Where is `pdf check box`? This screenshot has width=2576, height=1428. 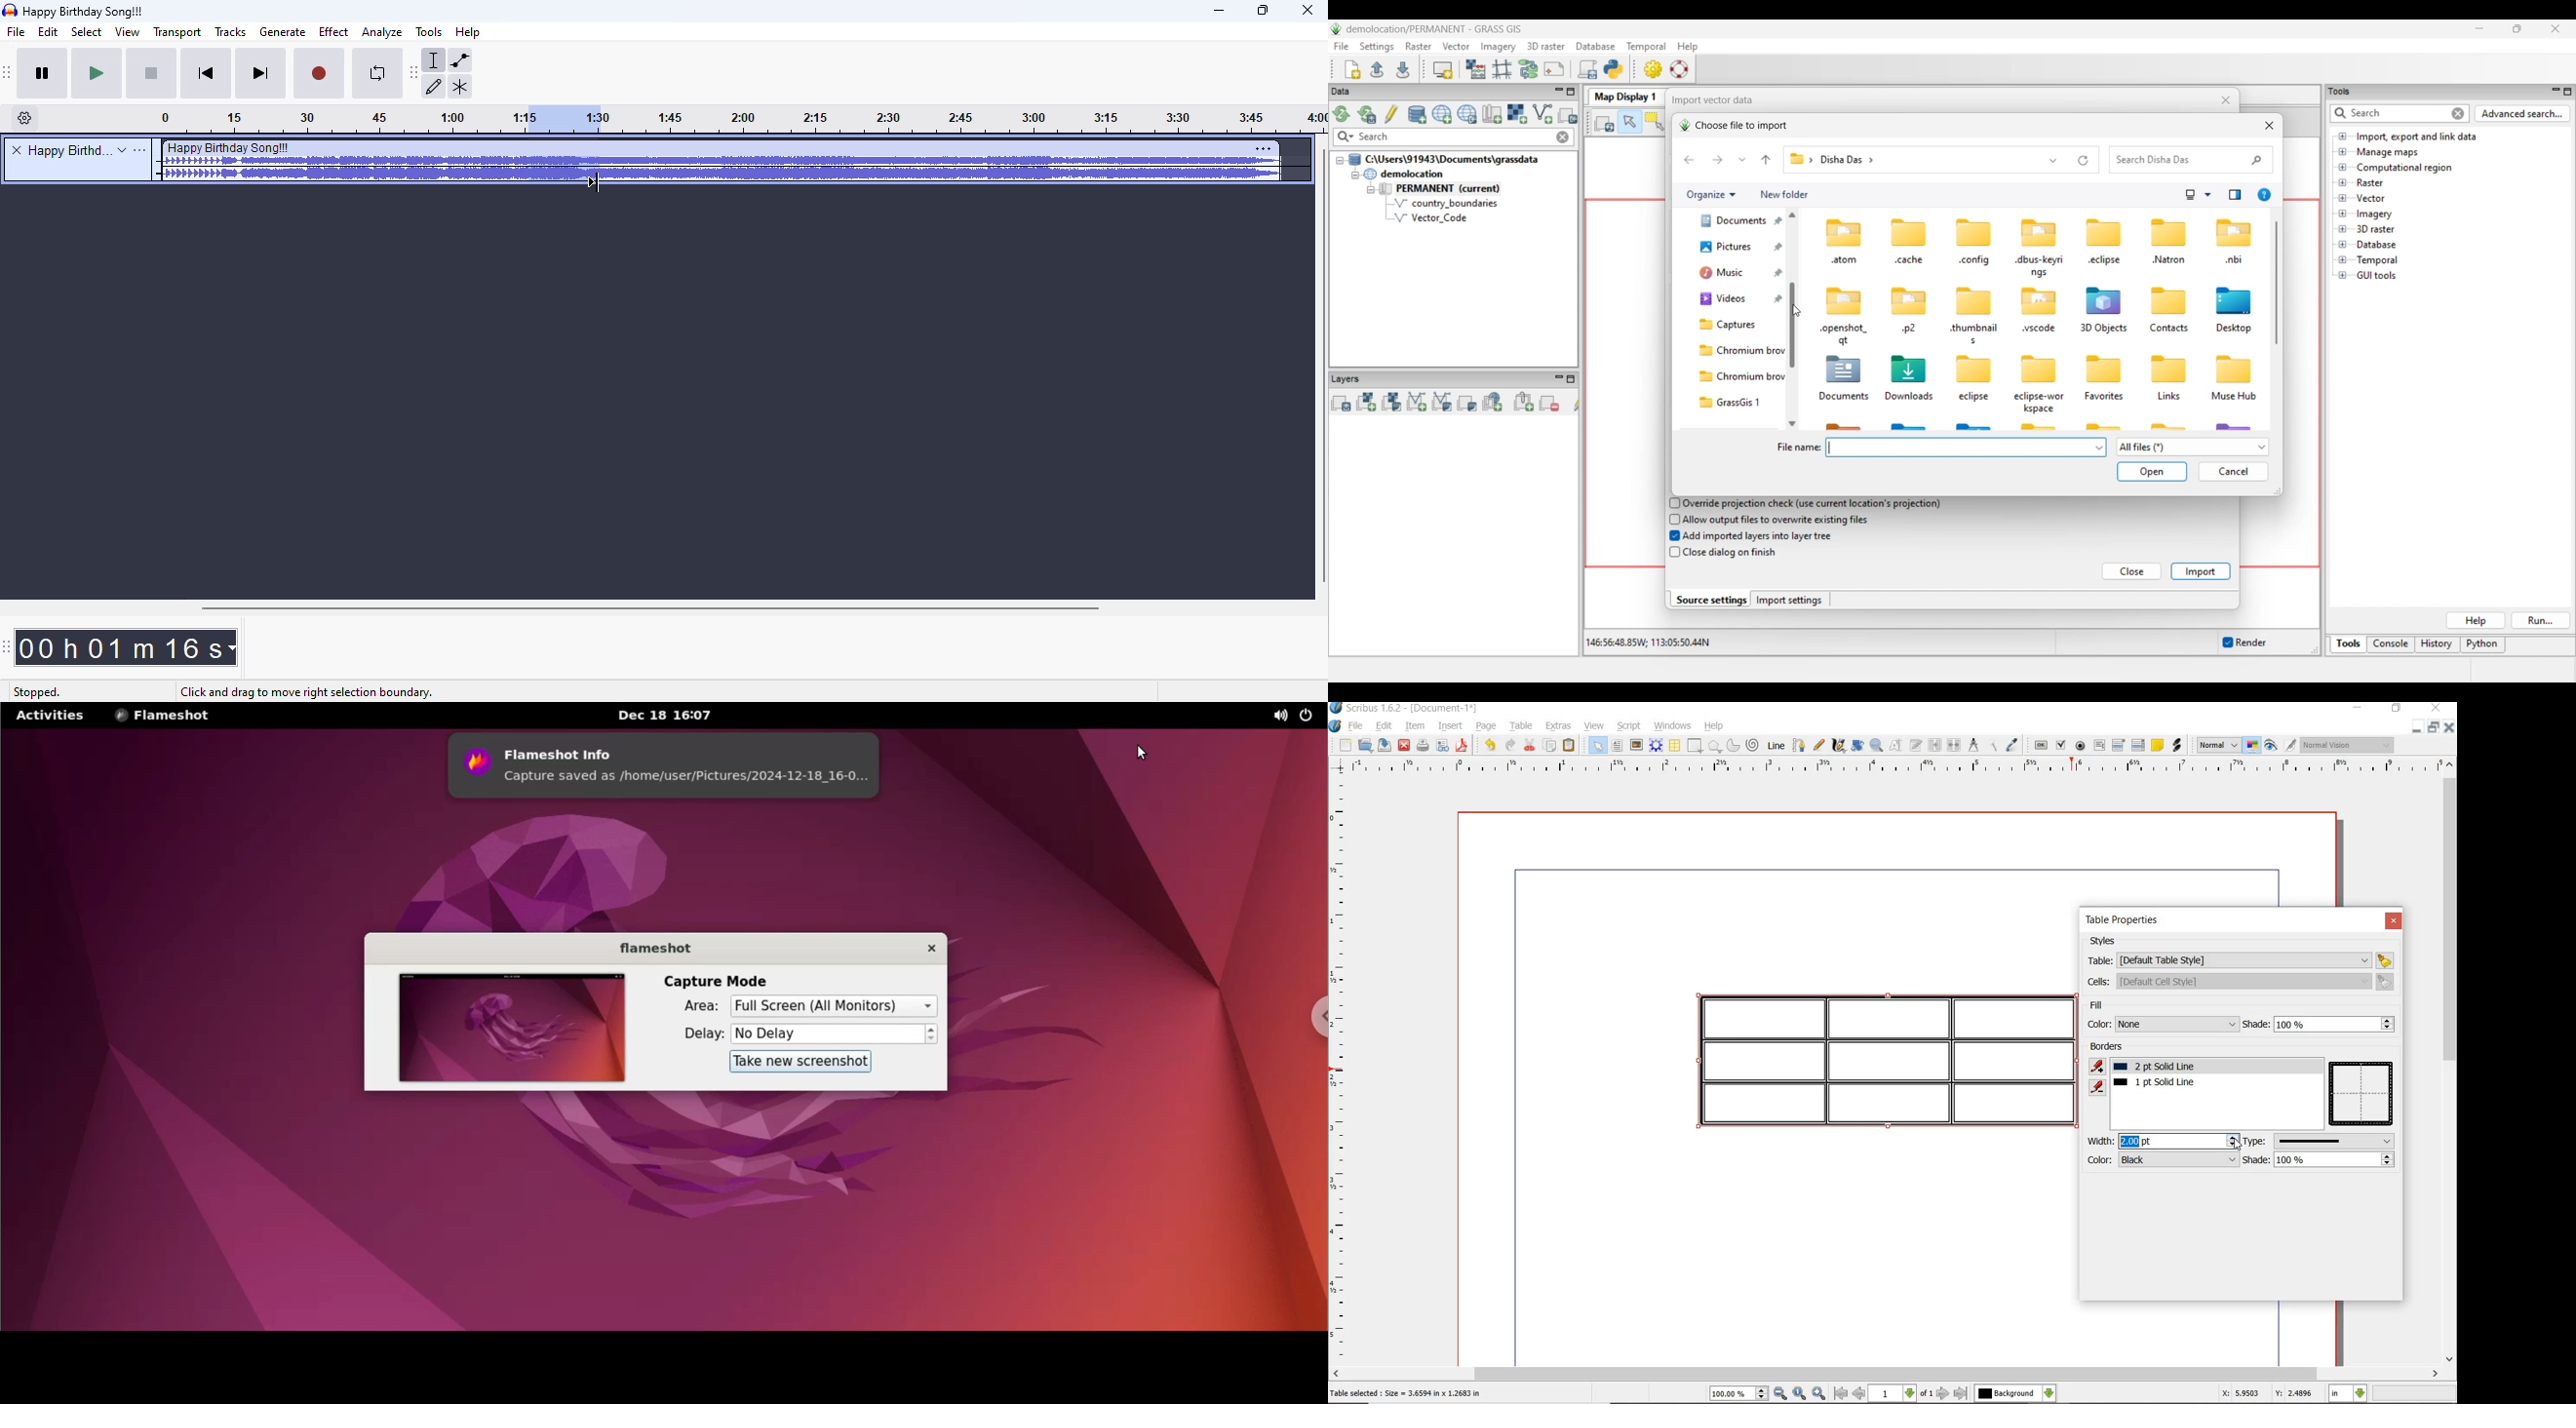 pdf check box is located at coordinates (2062, 746).